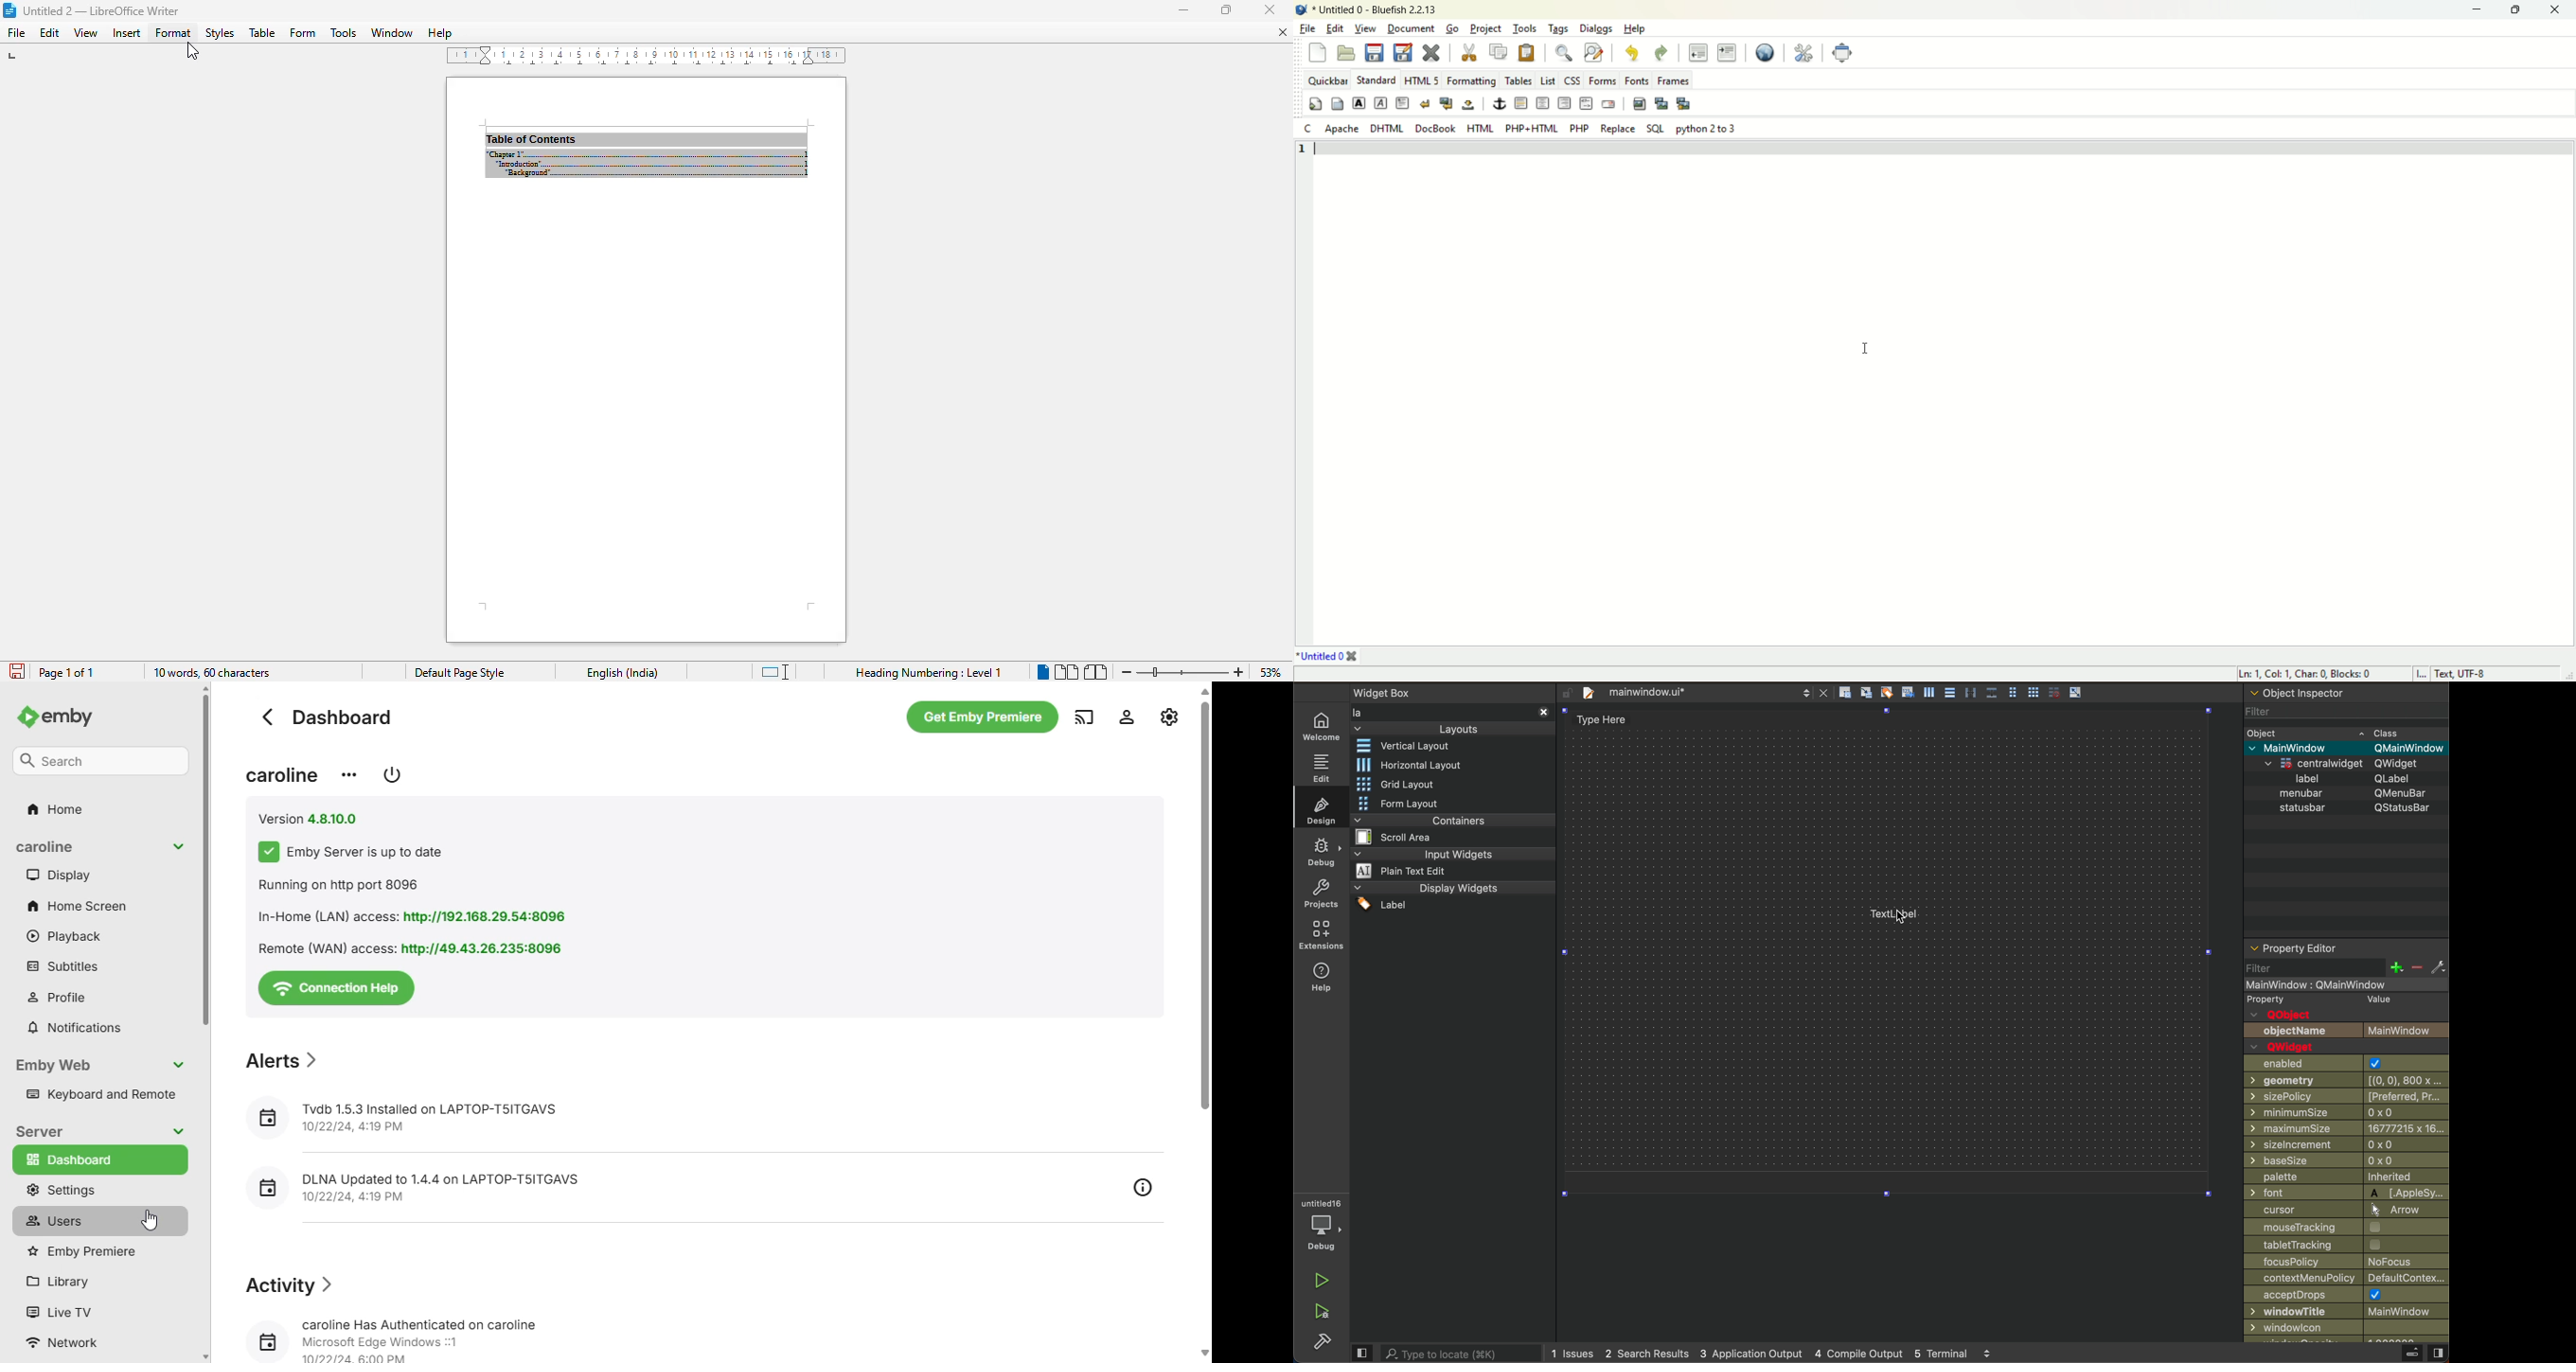 This screenshot has height=1372, width=2576. What do you see at coordinates (316, 819) in the screenshot?
I see `Version 4.810.0` at bounding box center [316, 819].